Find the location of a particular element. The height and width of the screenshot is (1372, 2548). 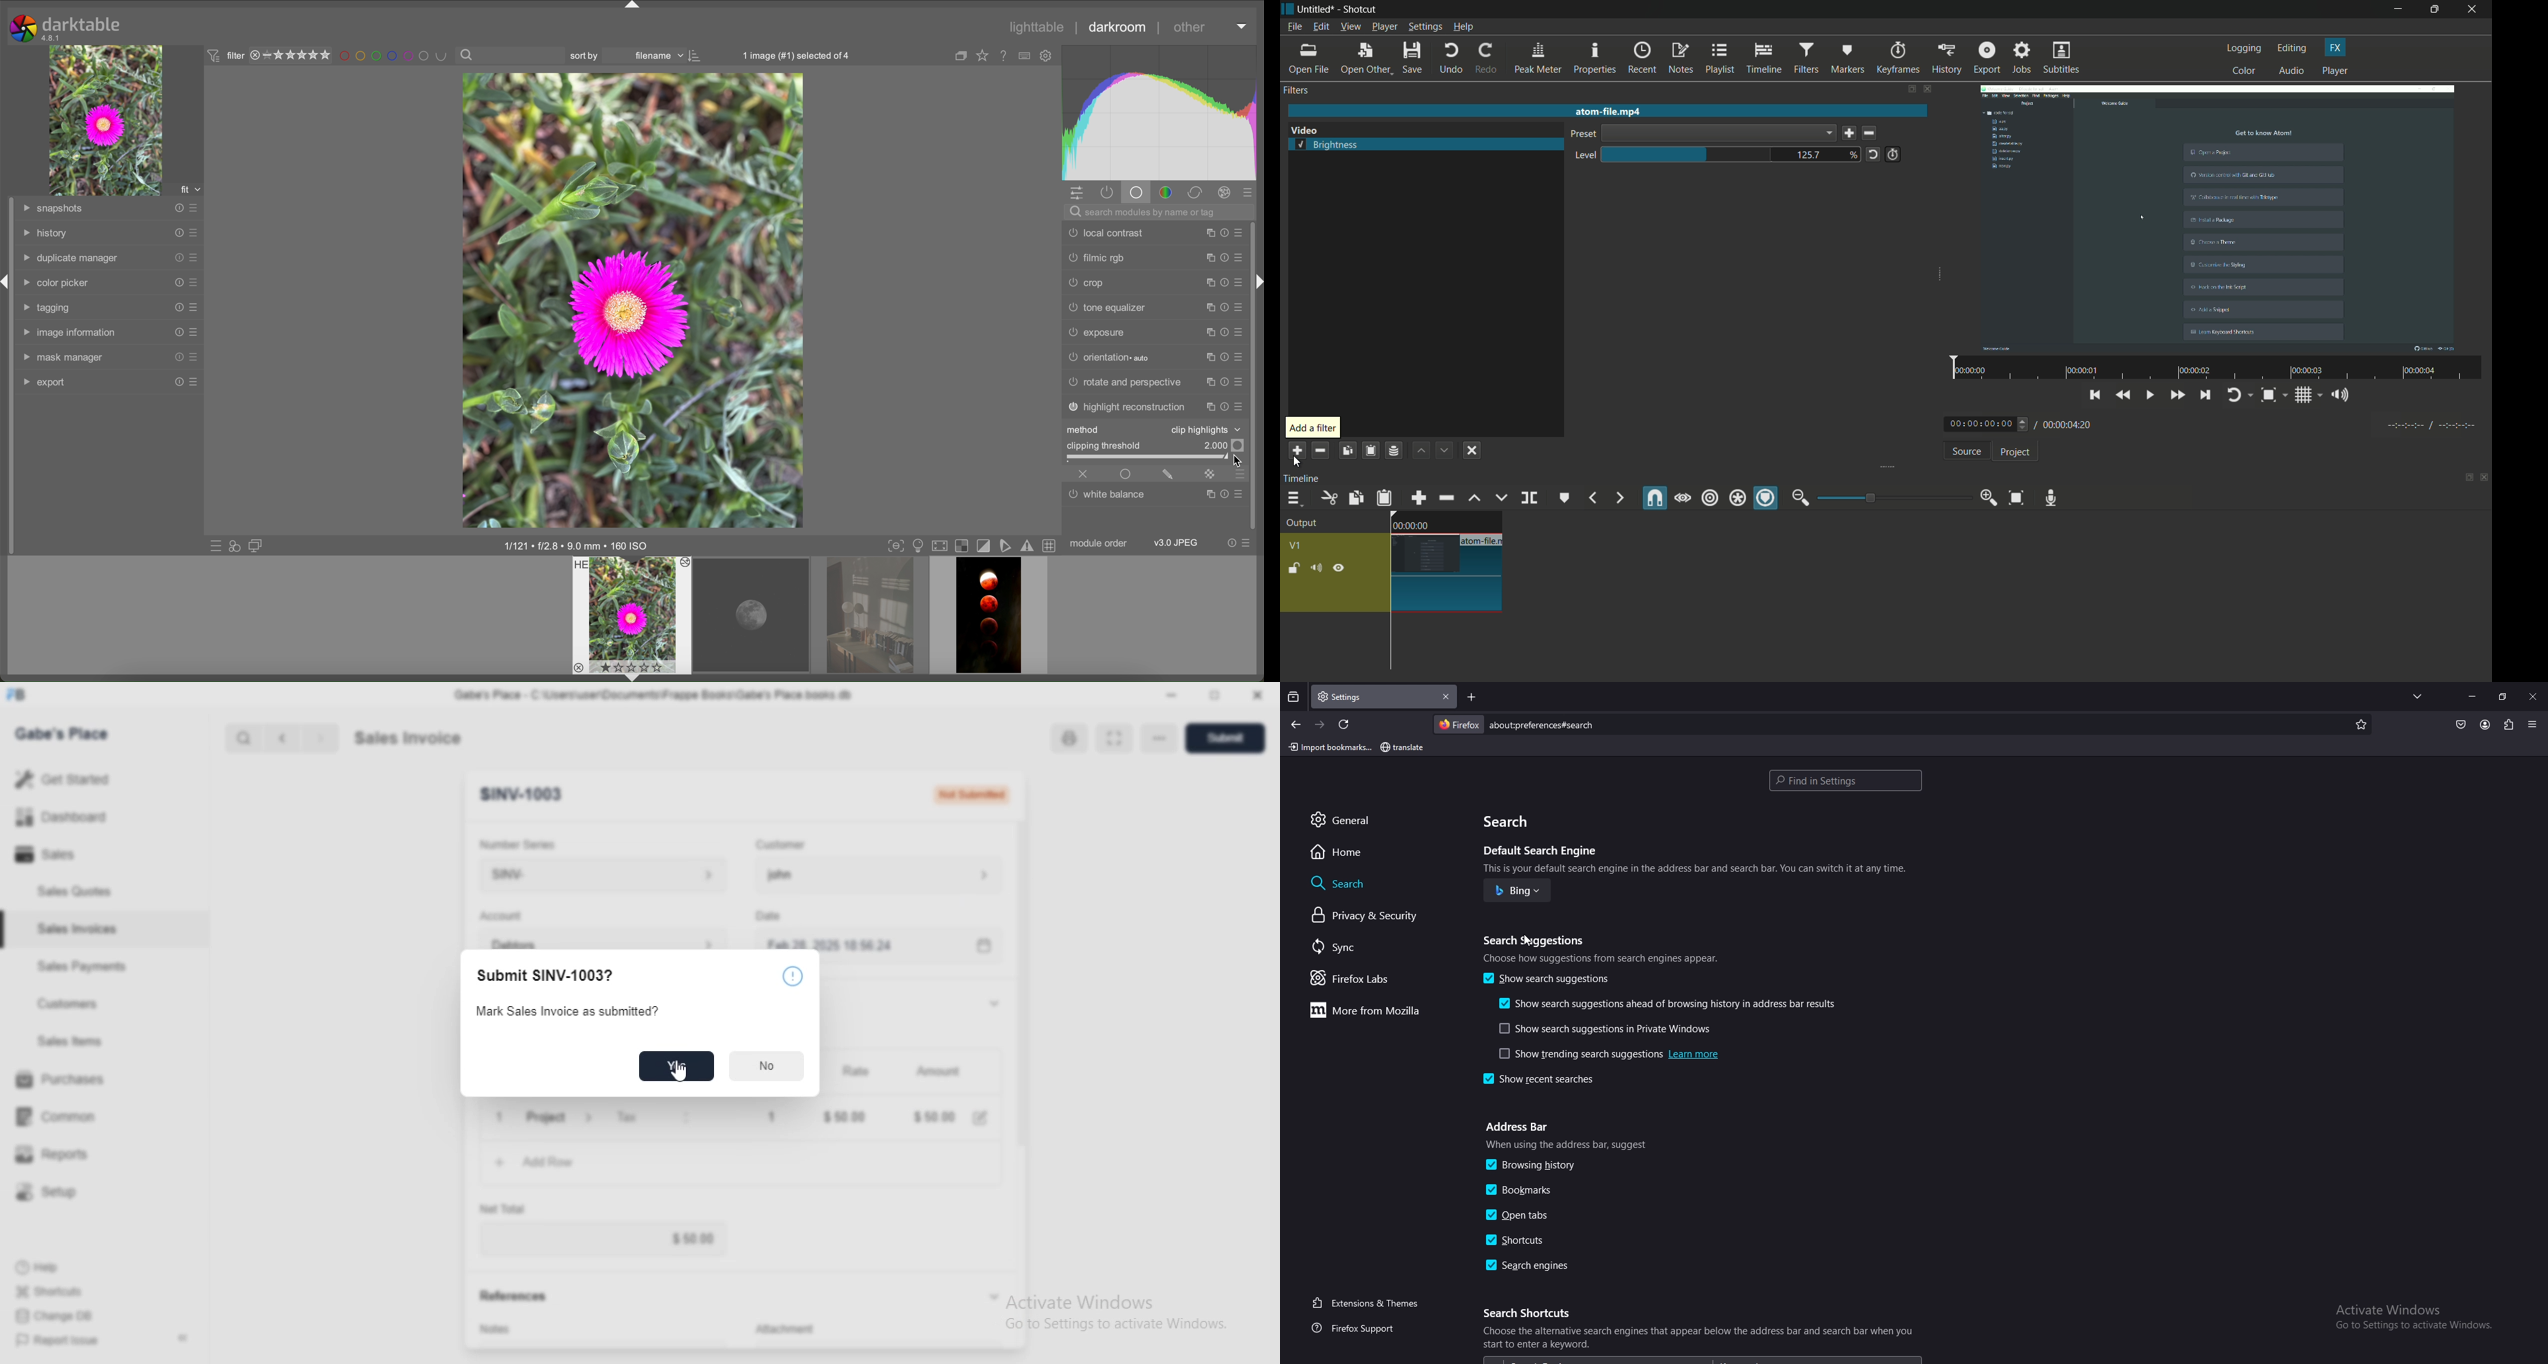

close tab is located at coordinates (1448, 696).